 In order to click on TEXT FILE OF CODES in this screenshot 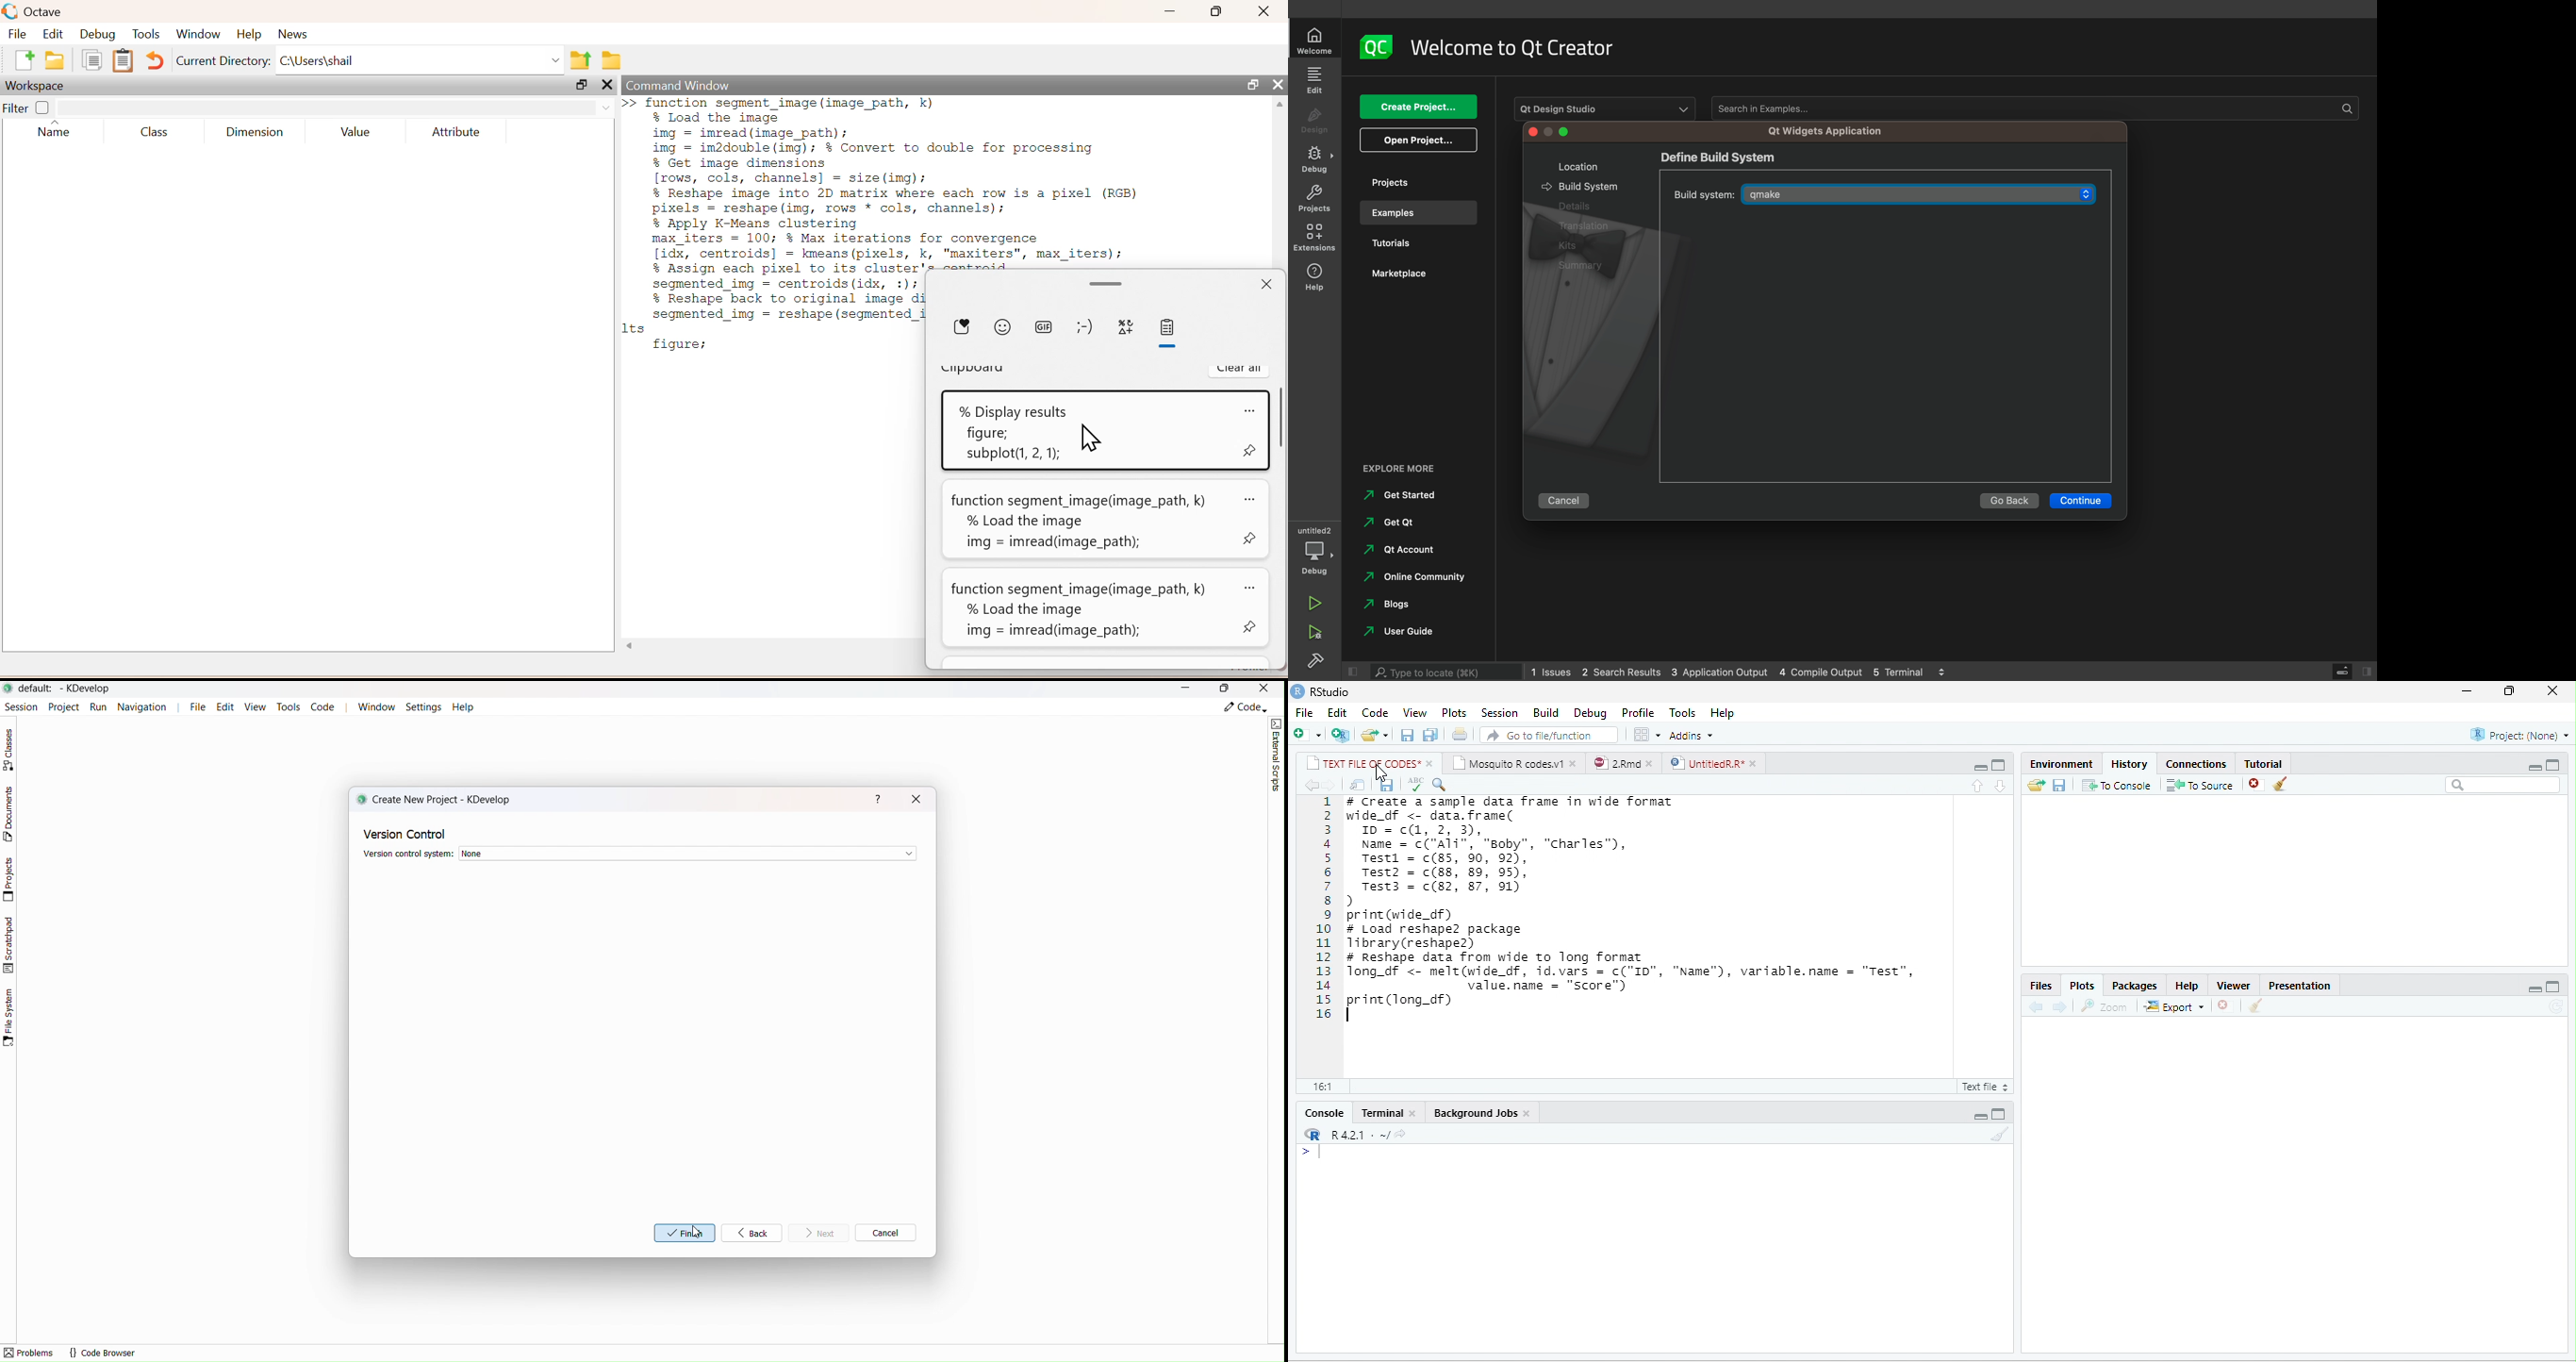, I will do `click(1362, 762)`.